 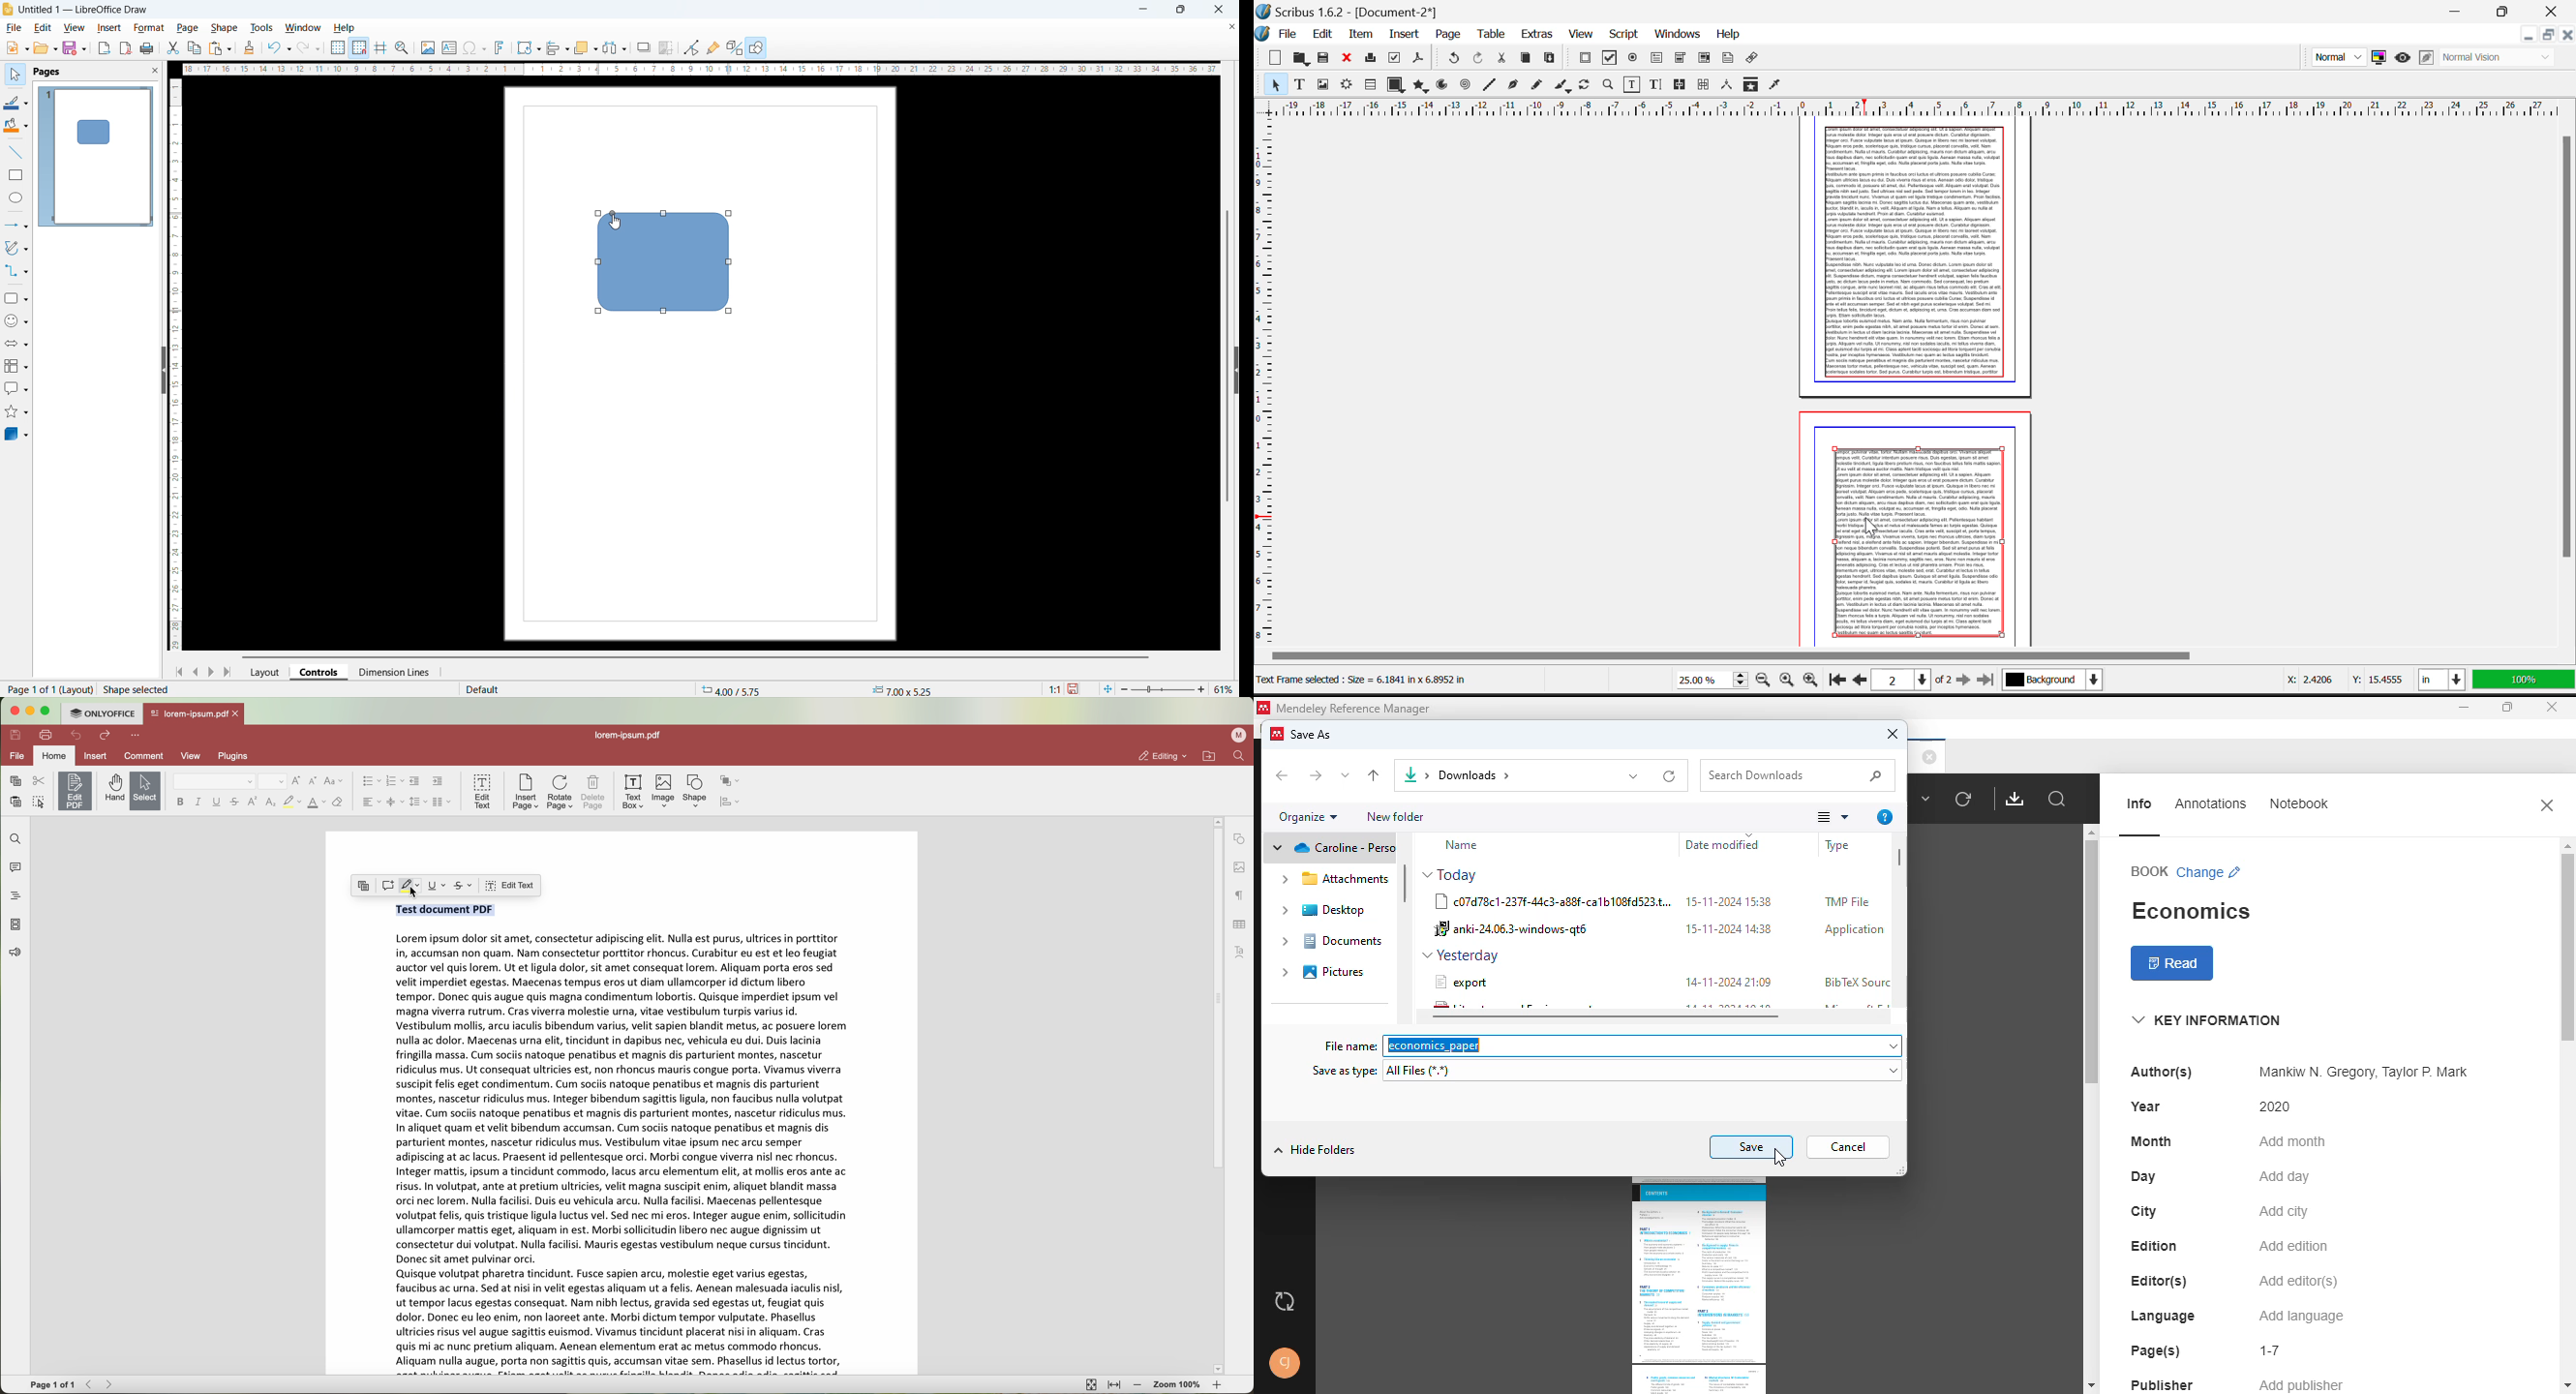 What do you see at coordinates (1419, 61) in the screenshot?
I see `Export as PDF` at bounding box center [1419, 61].